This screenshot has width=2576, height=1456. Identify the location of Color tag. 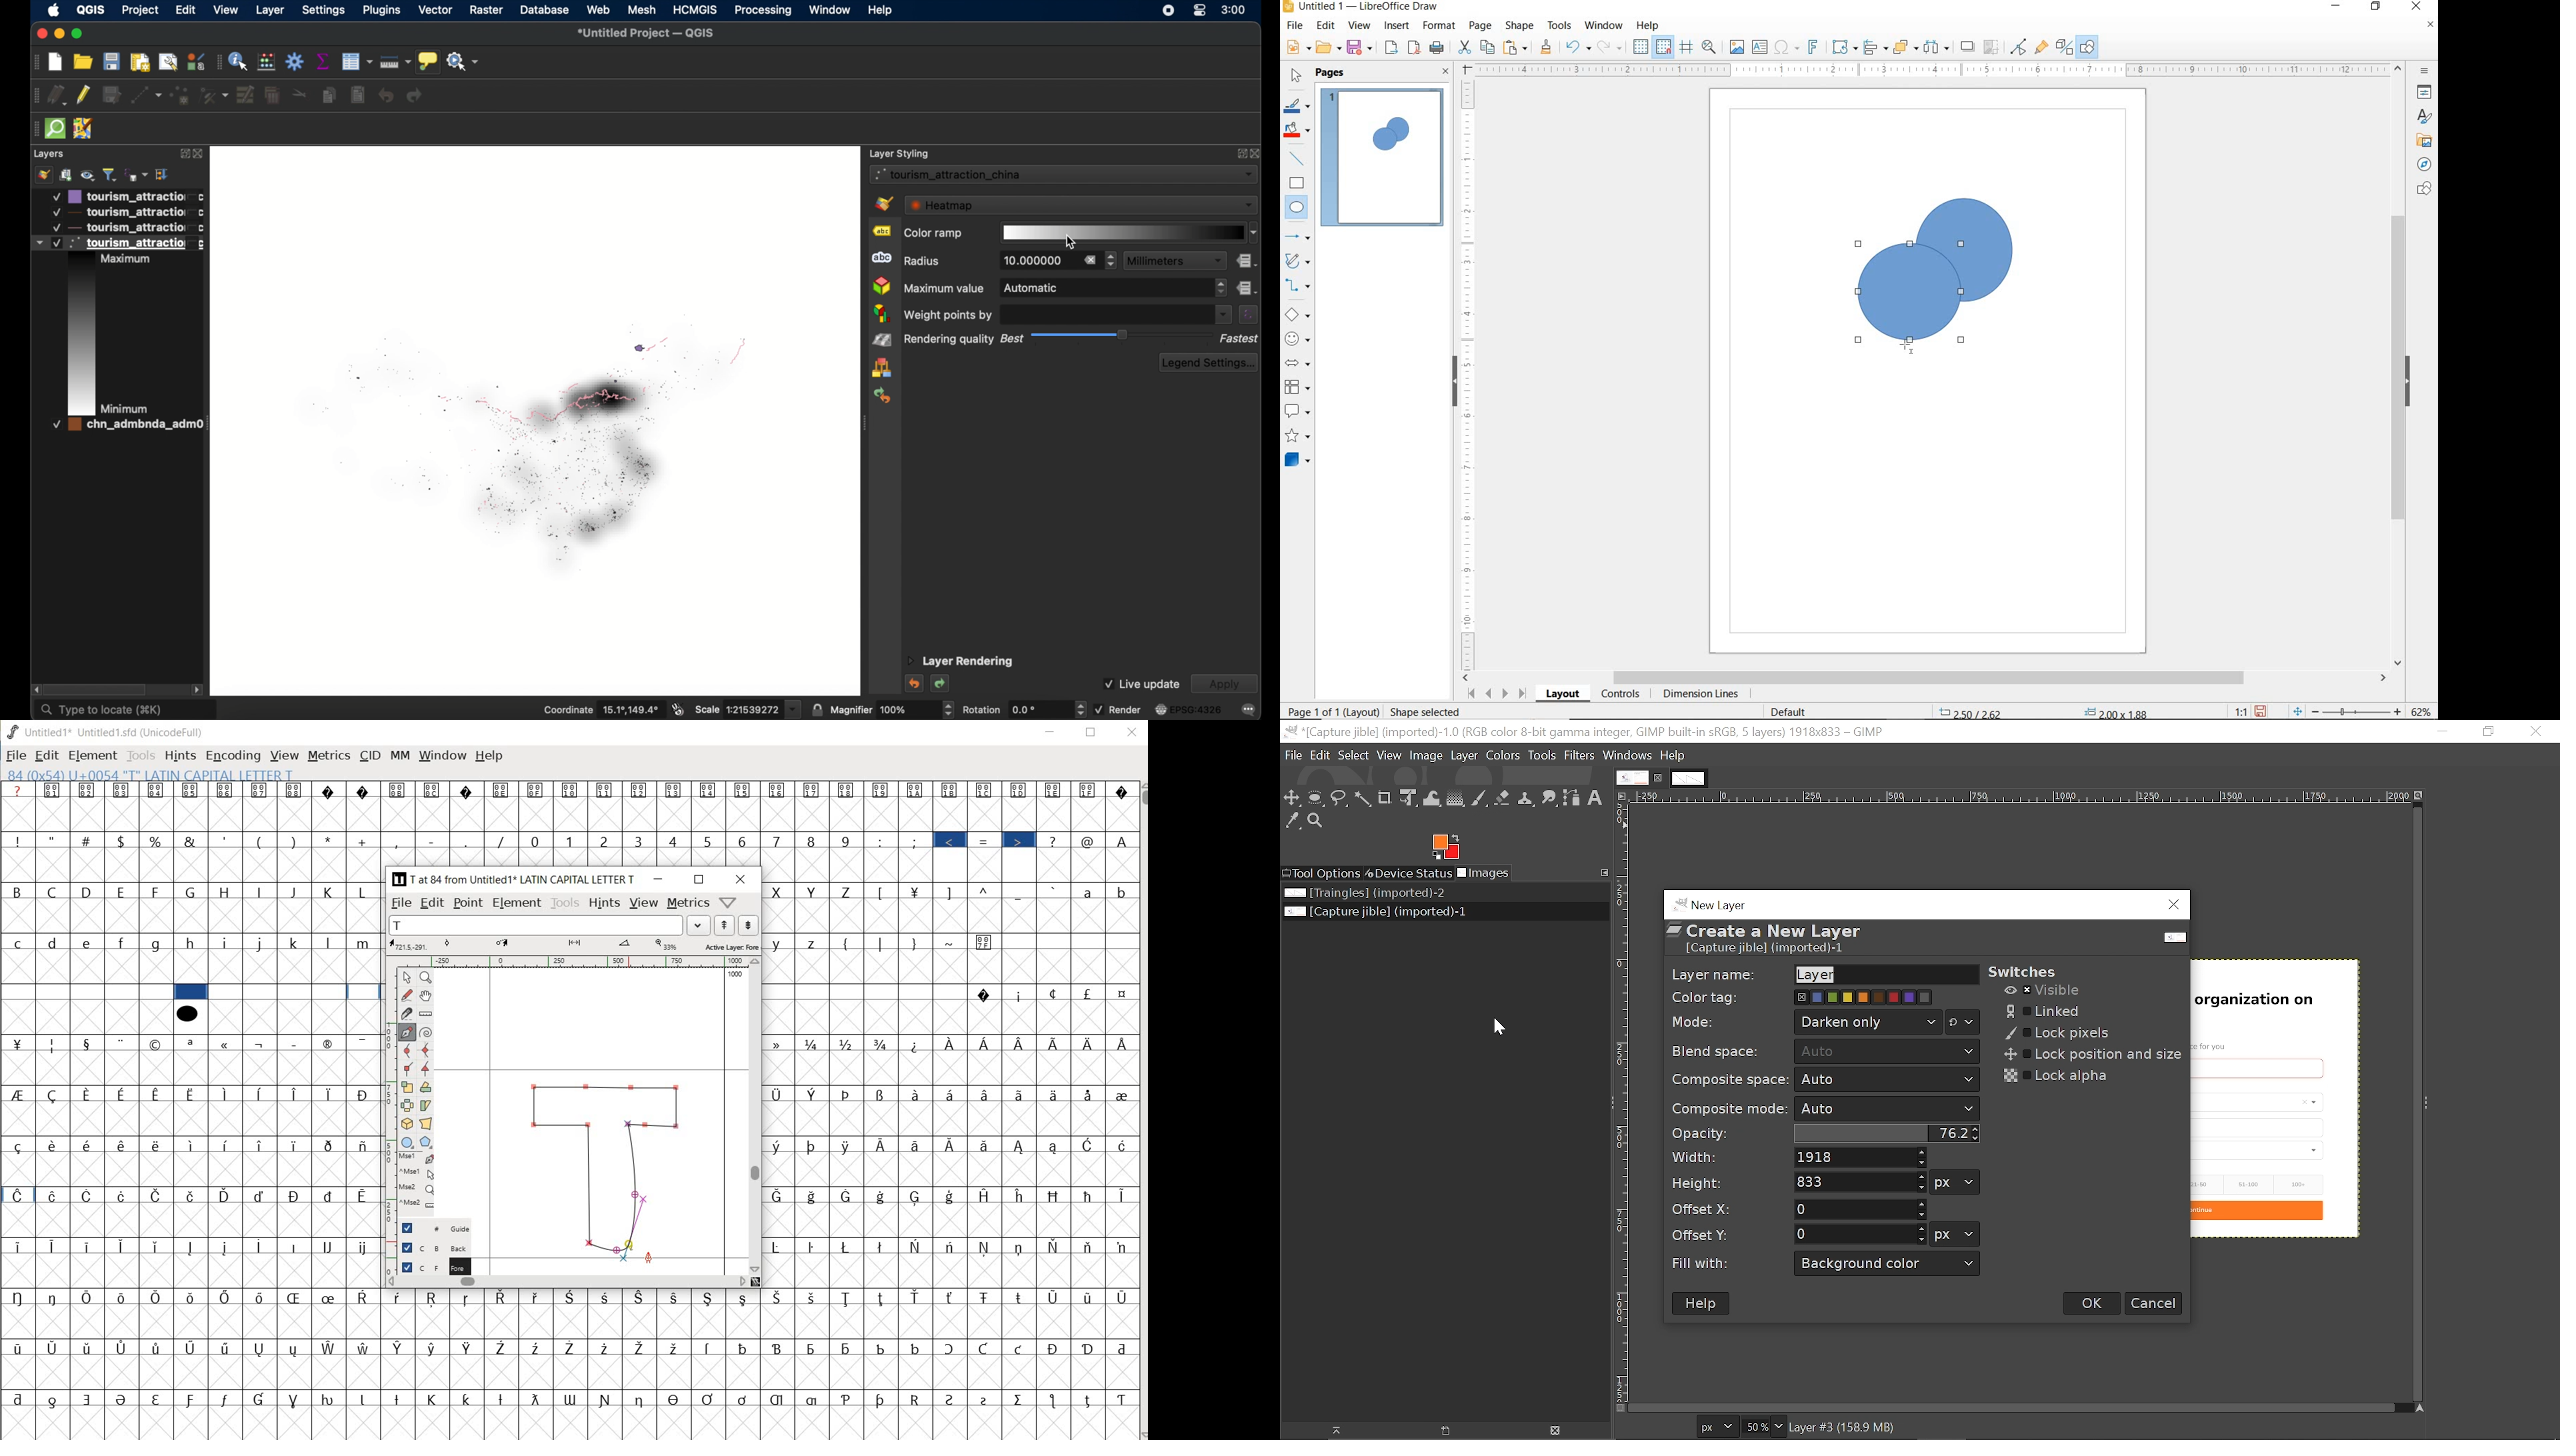
(1864, 997).